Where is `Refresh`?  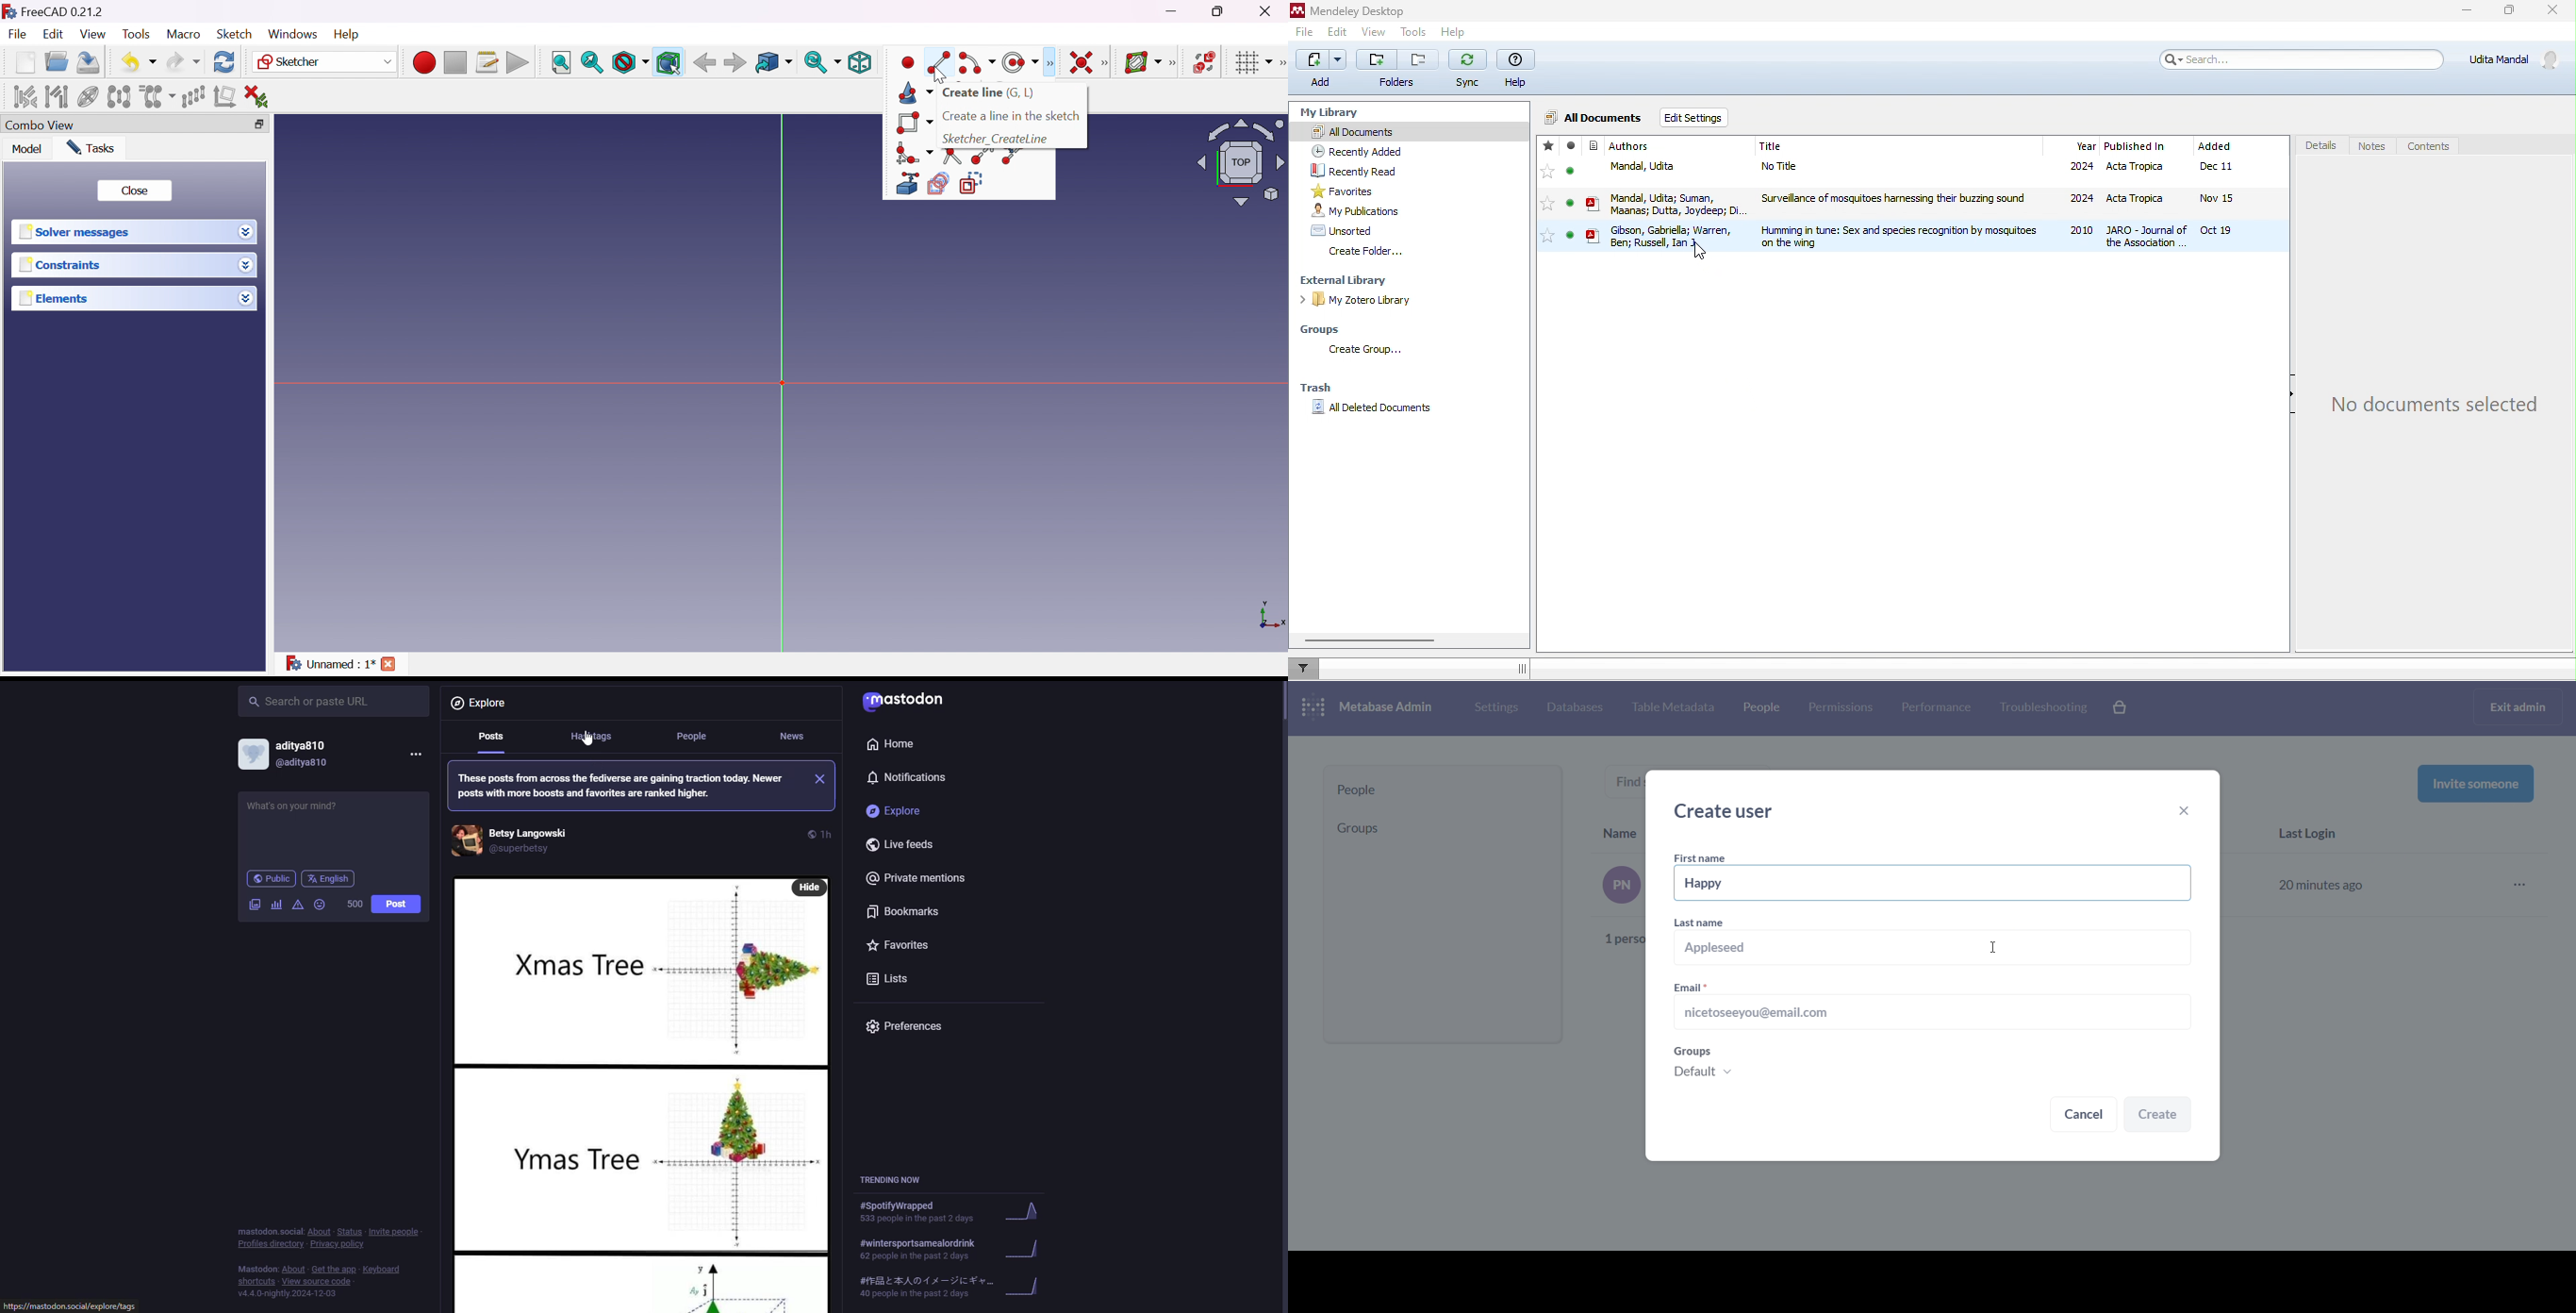
Refresh is located at coordinates (225, 62).